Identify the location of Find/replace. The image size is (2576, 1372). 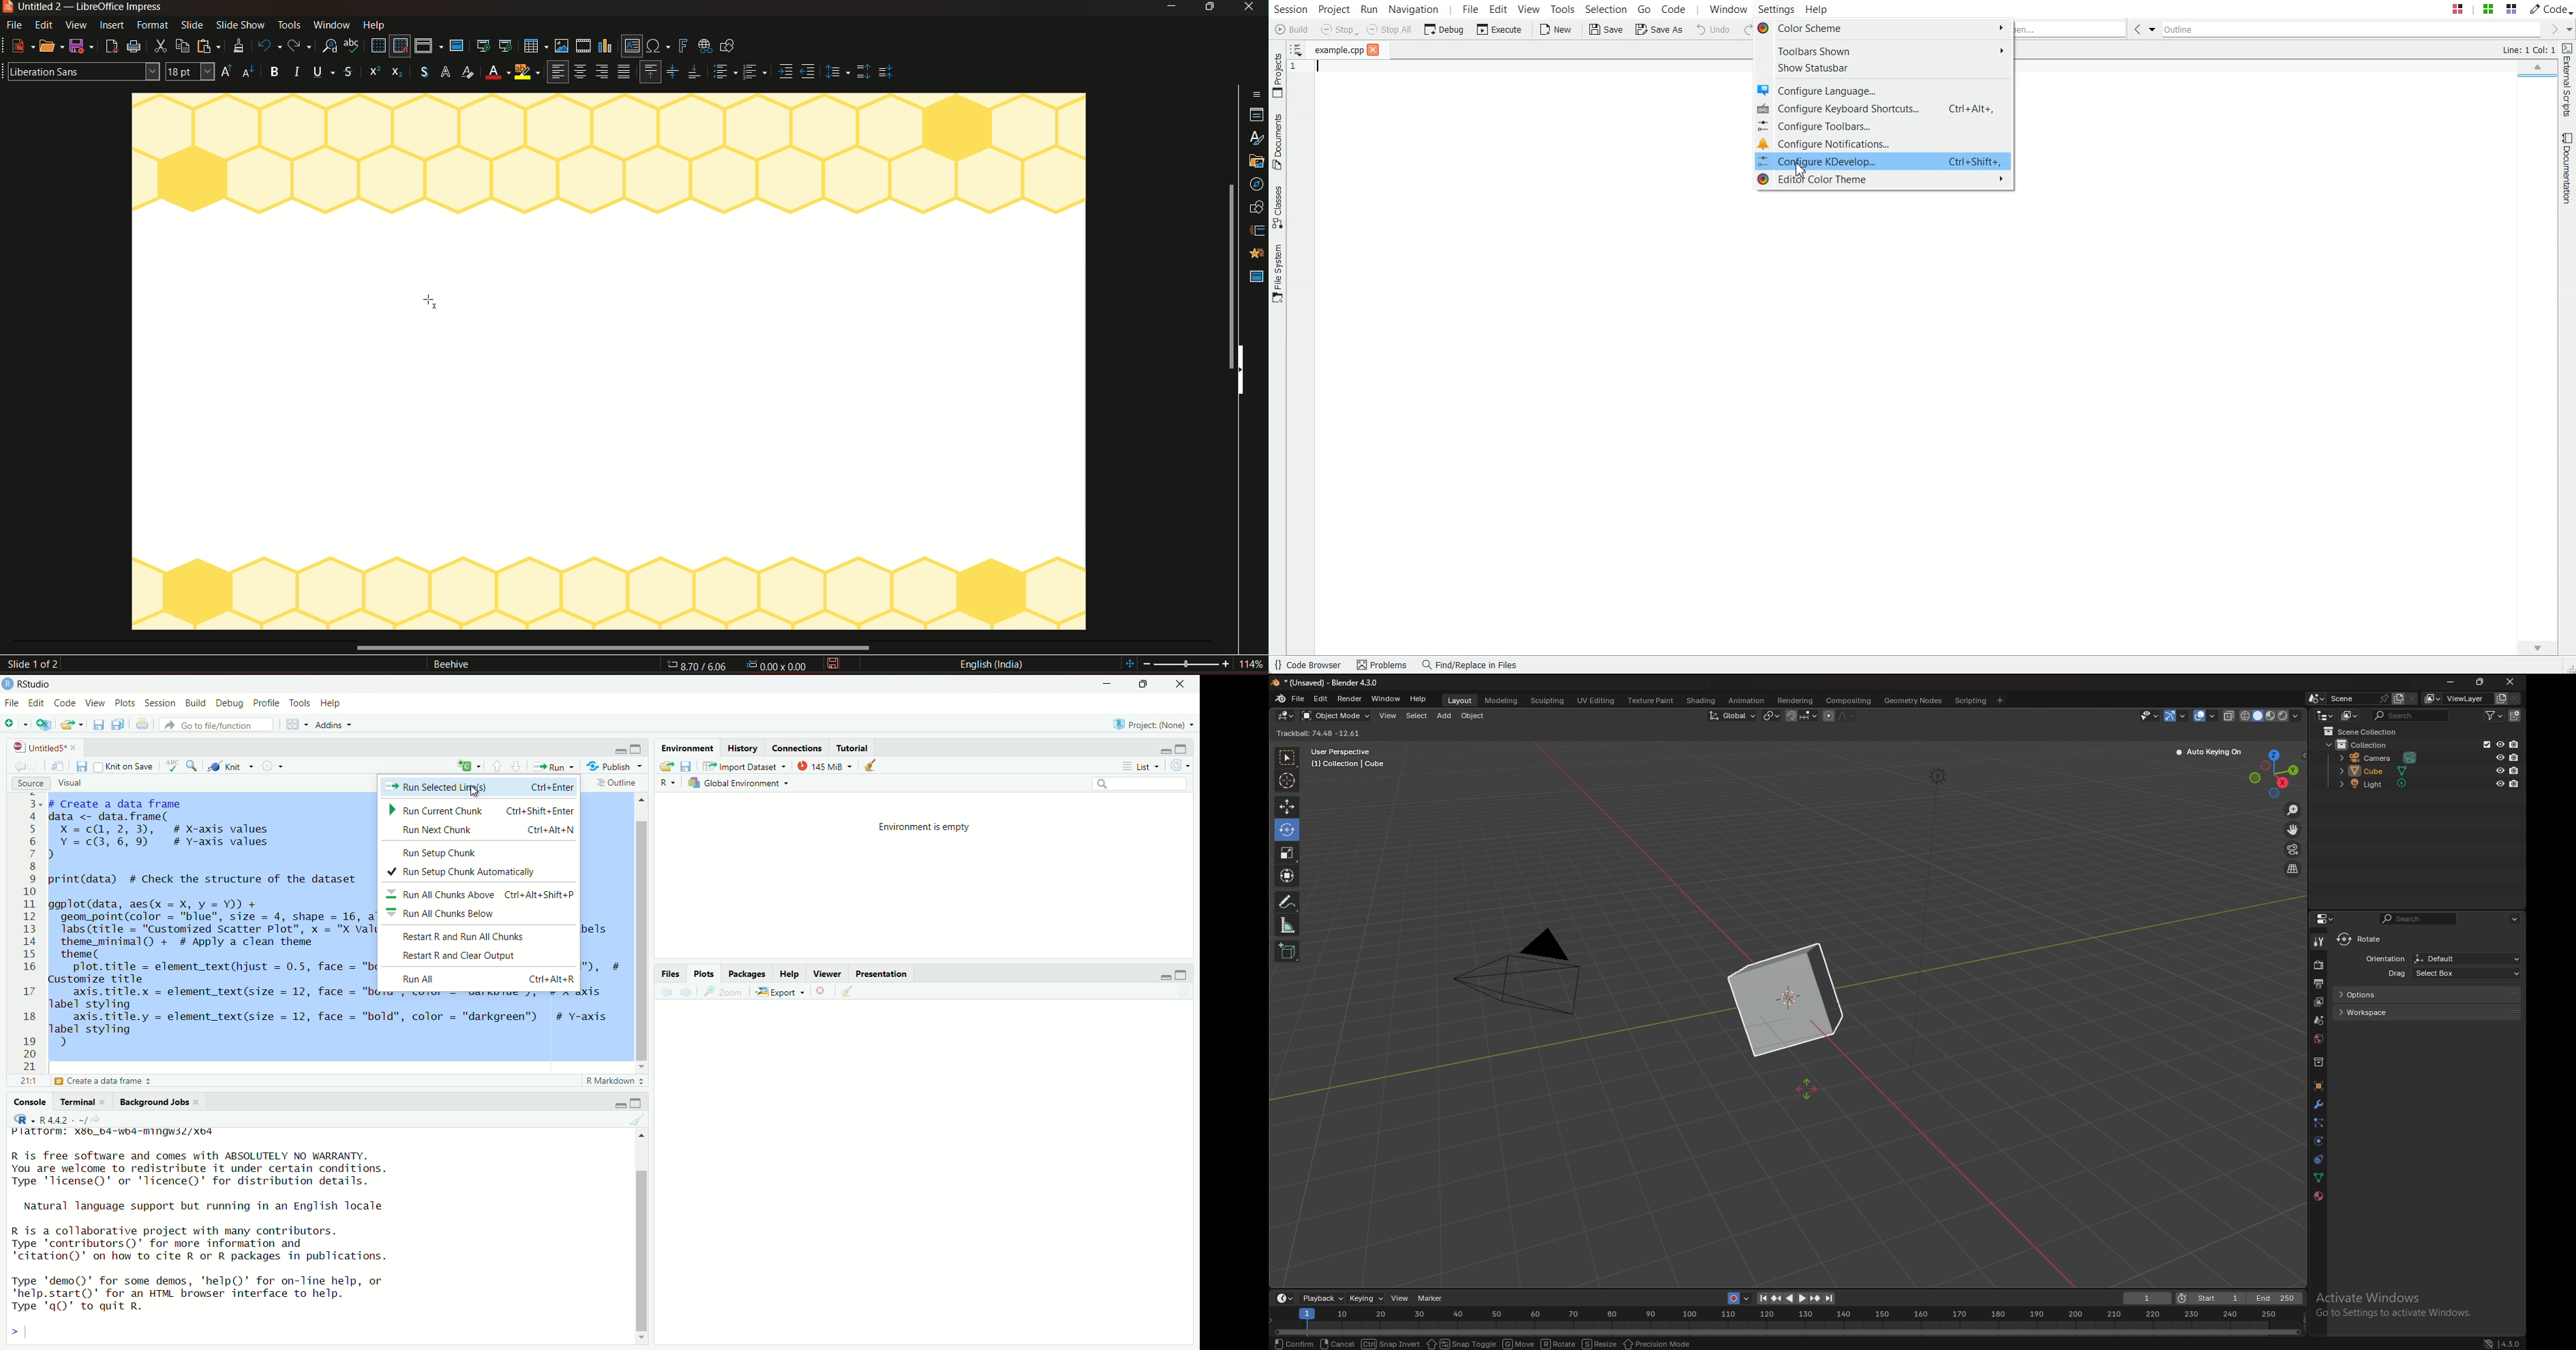
(194, 768).